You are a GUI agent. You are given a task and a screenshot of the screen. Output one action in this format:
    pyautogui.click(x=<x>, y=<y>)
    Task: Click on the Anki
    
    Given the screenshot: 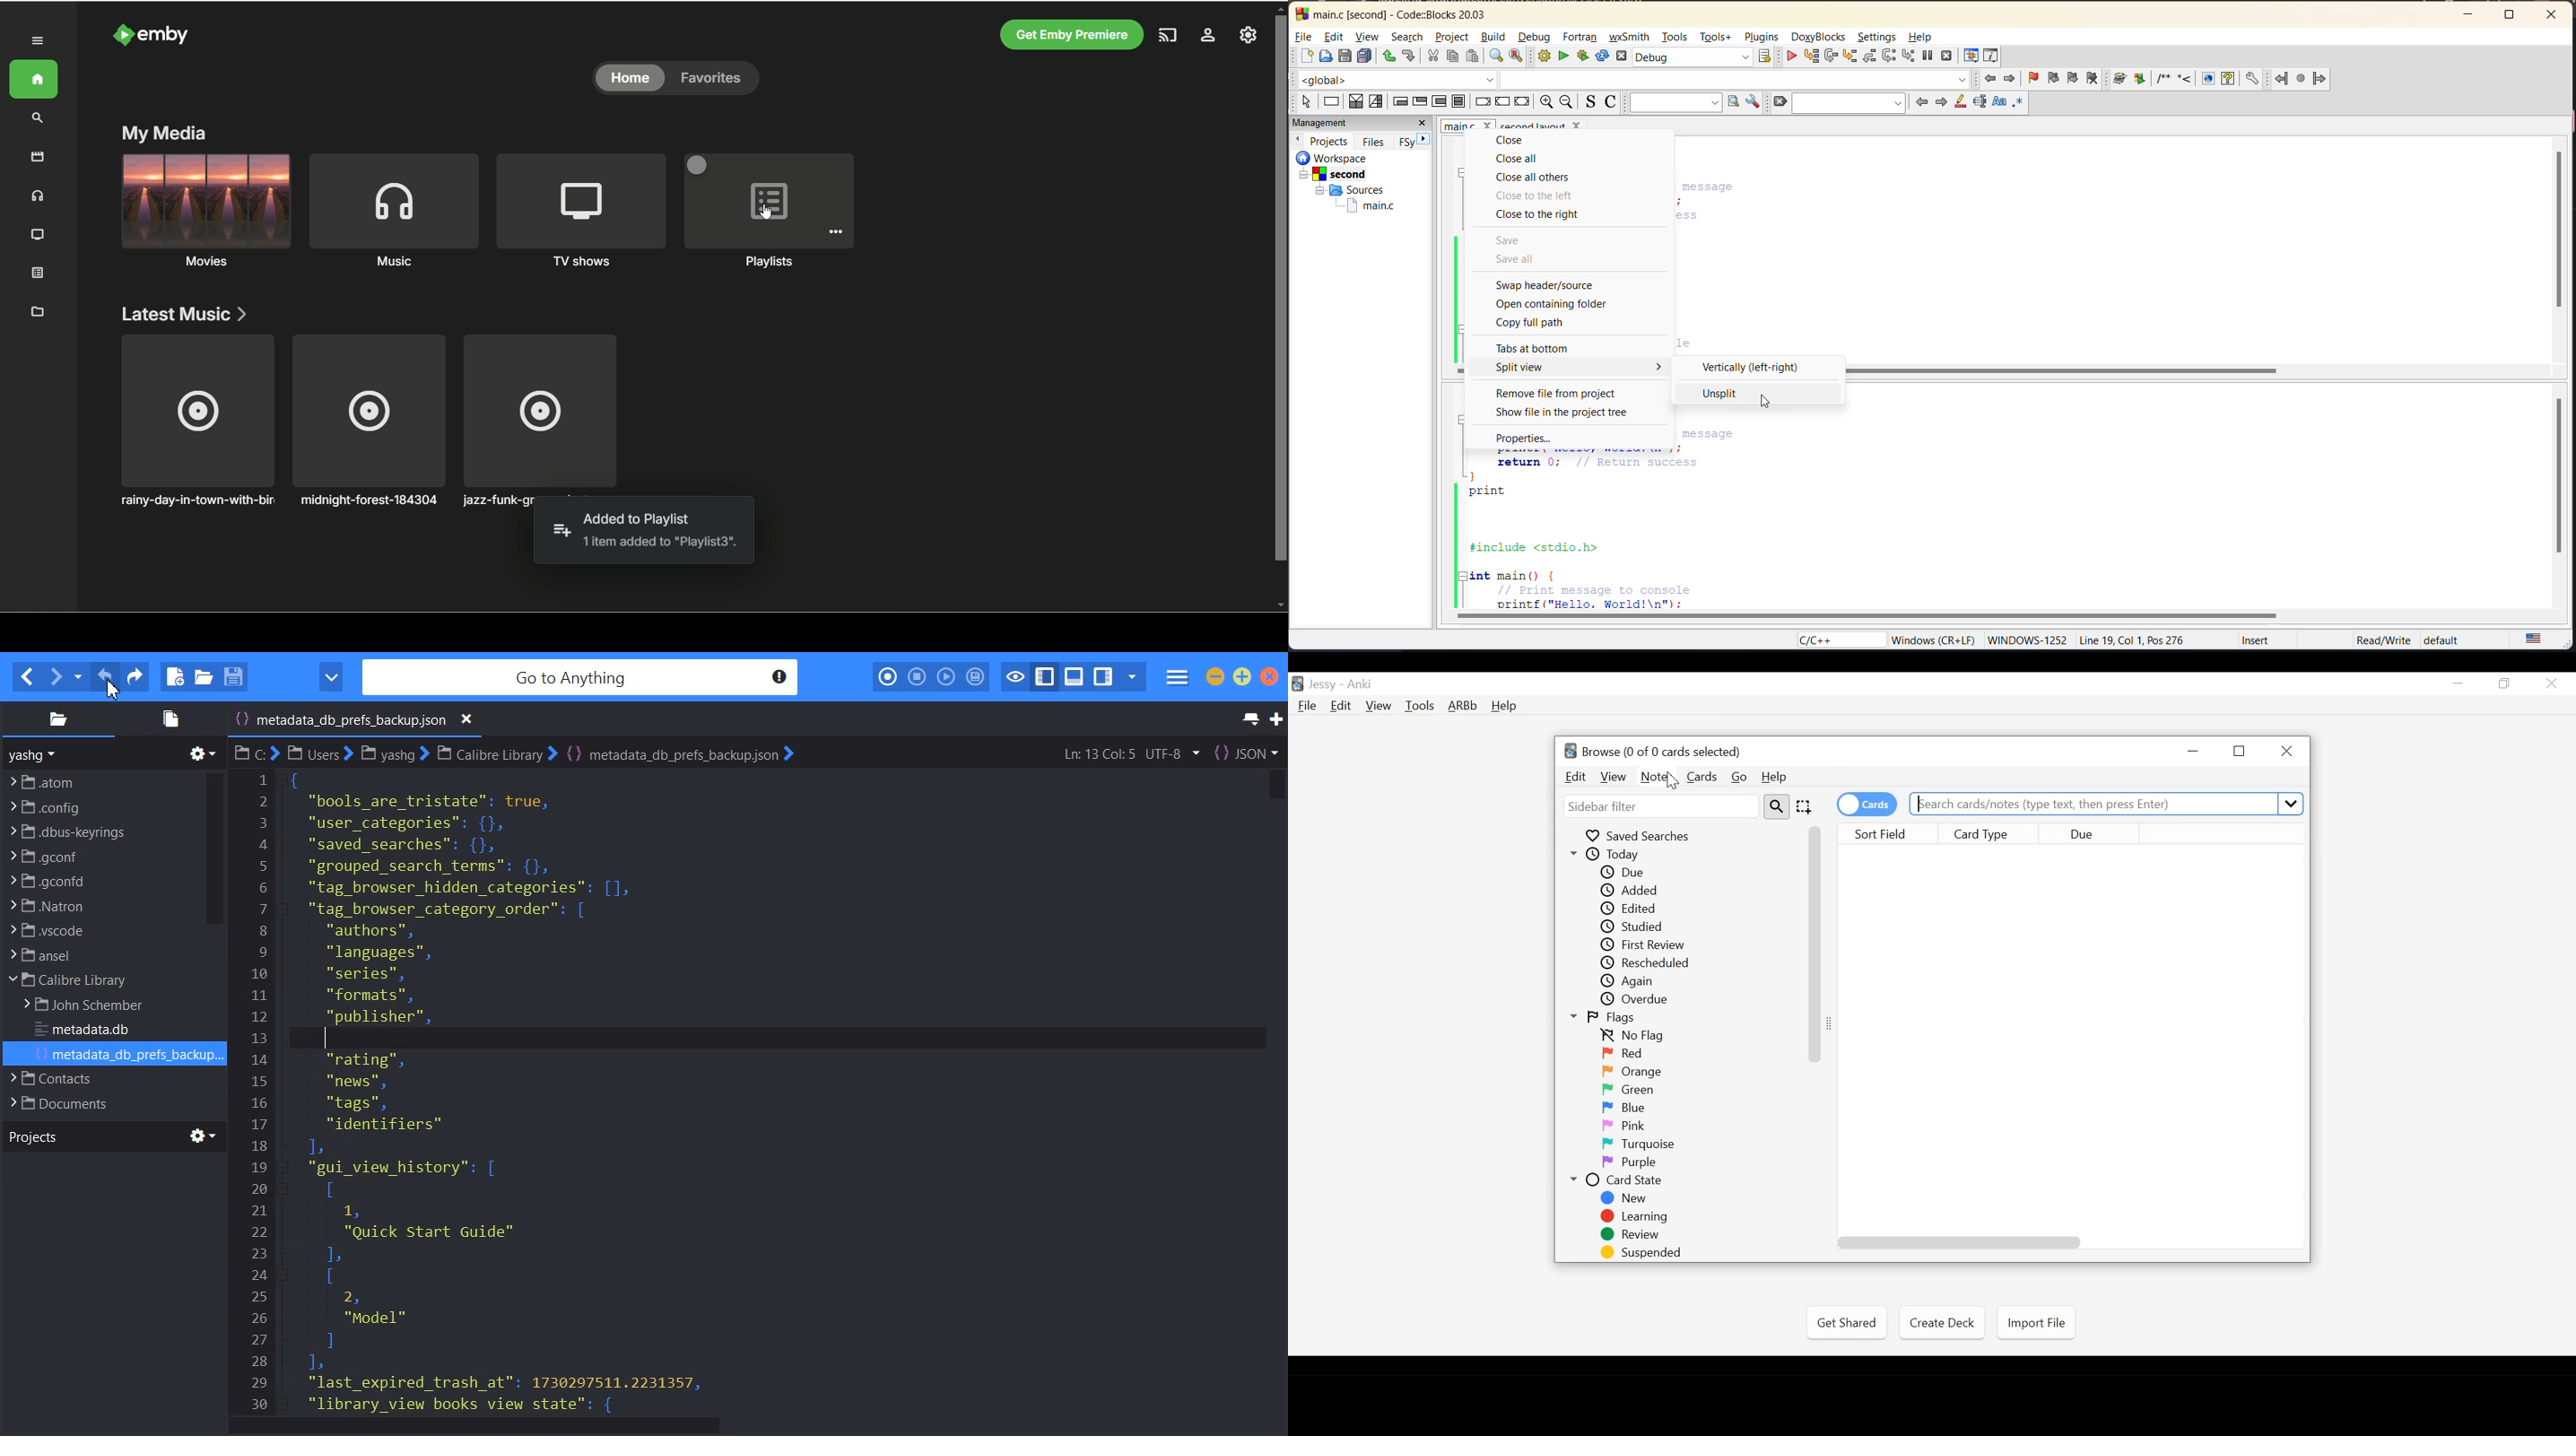 What is the action you would take?
    pyautogui.click(x=1360, y=684)
    